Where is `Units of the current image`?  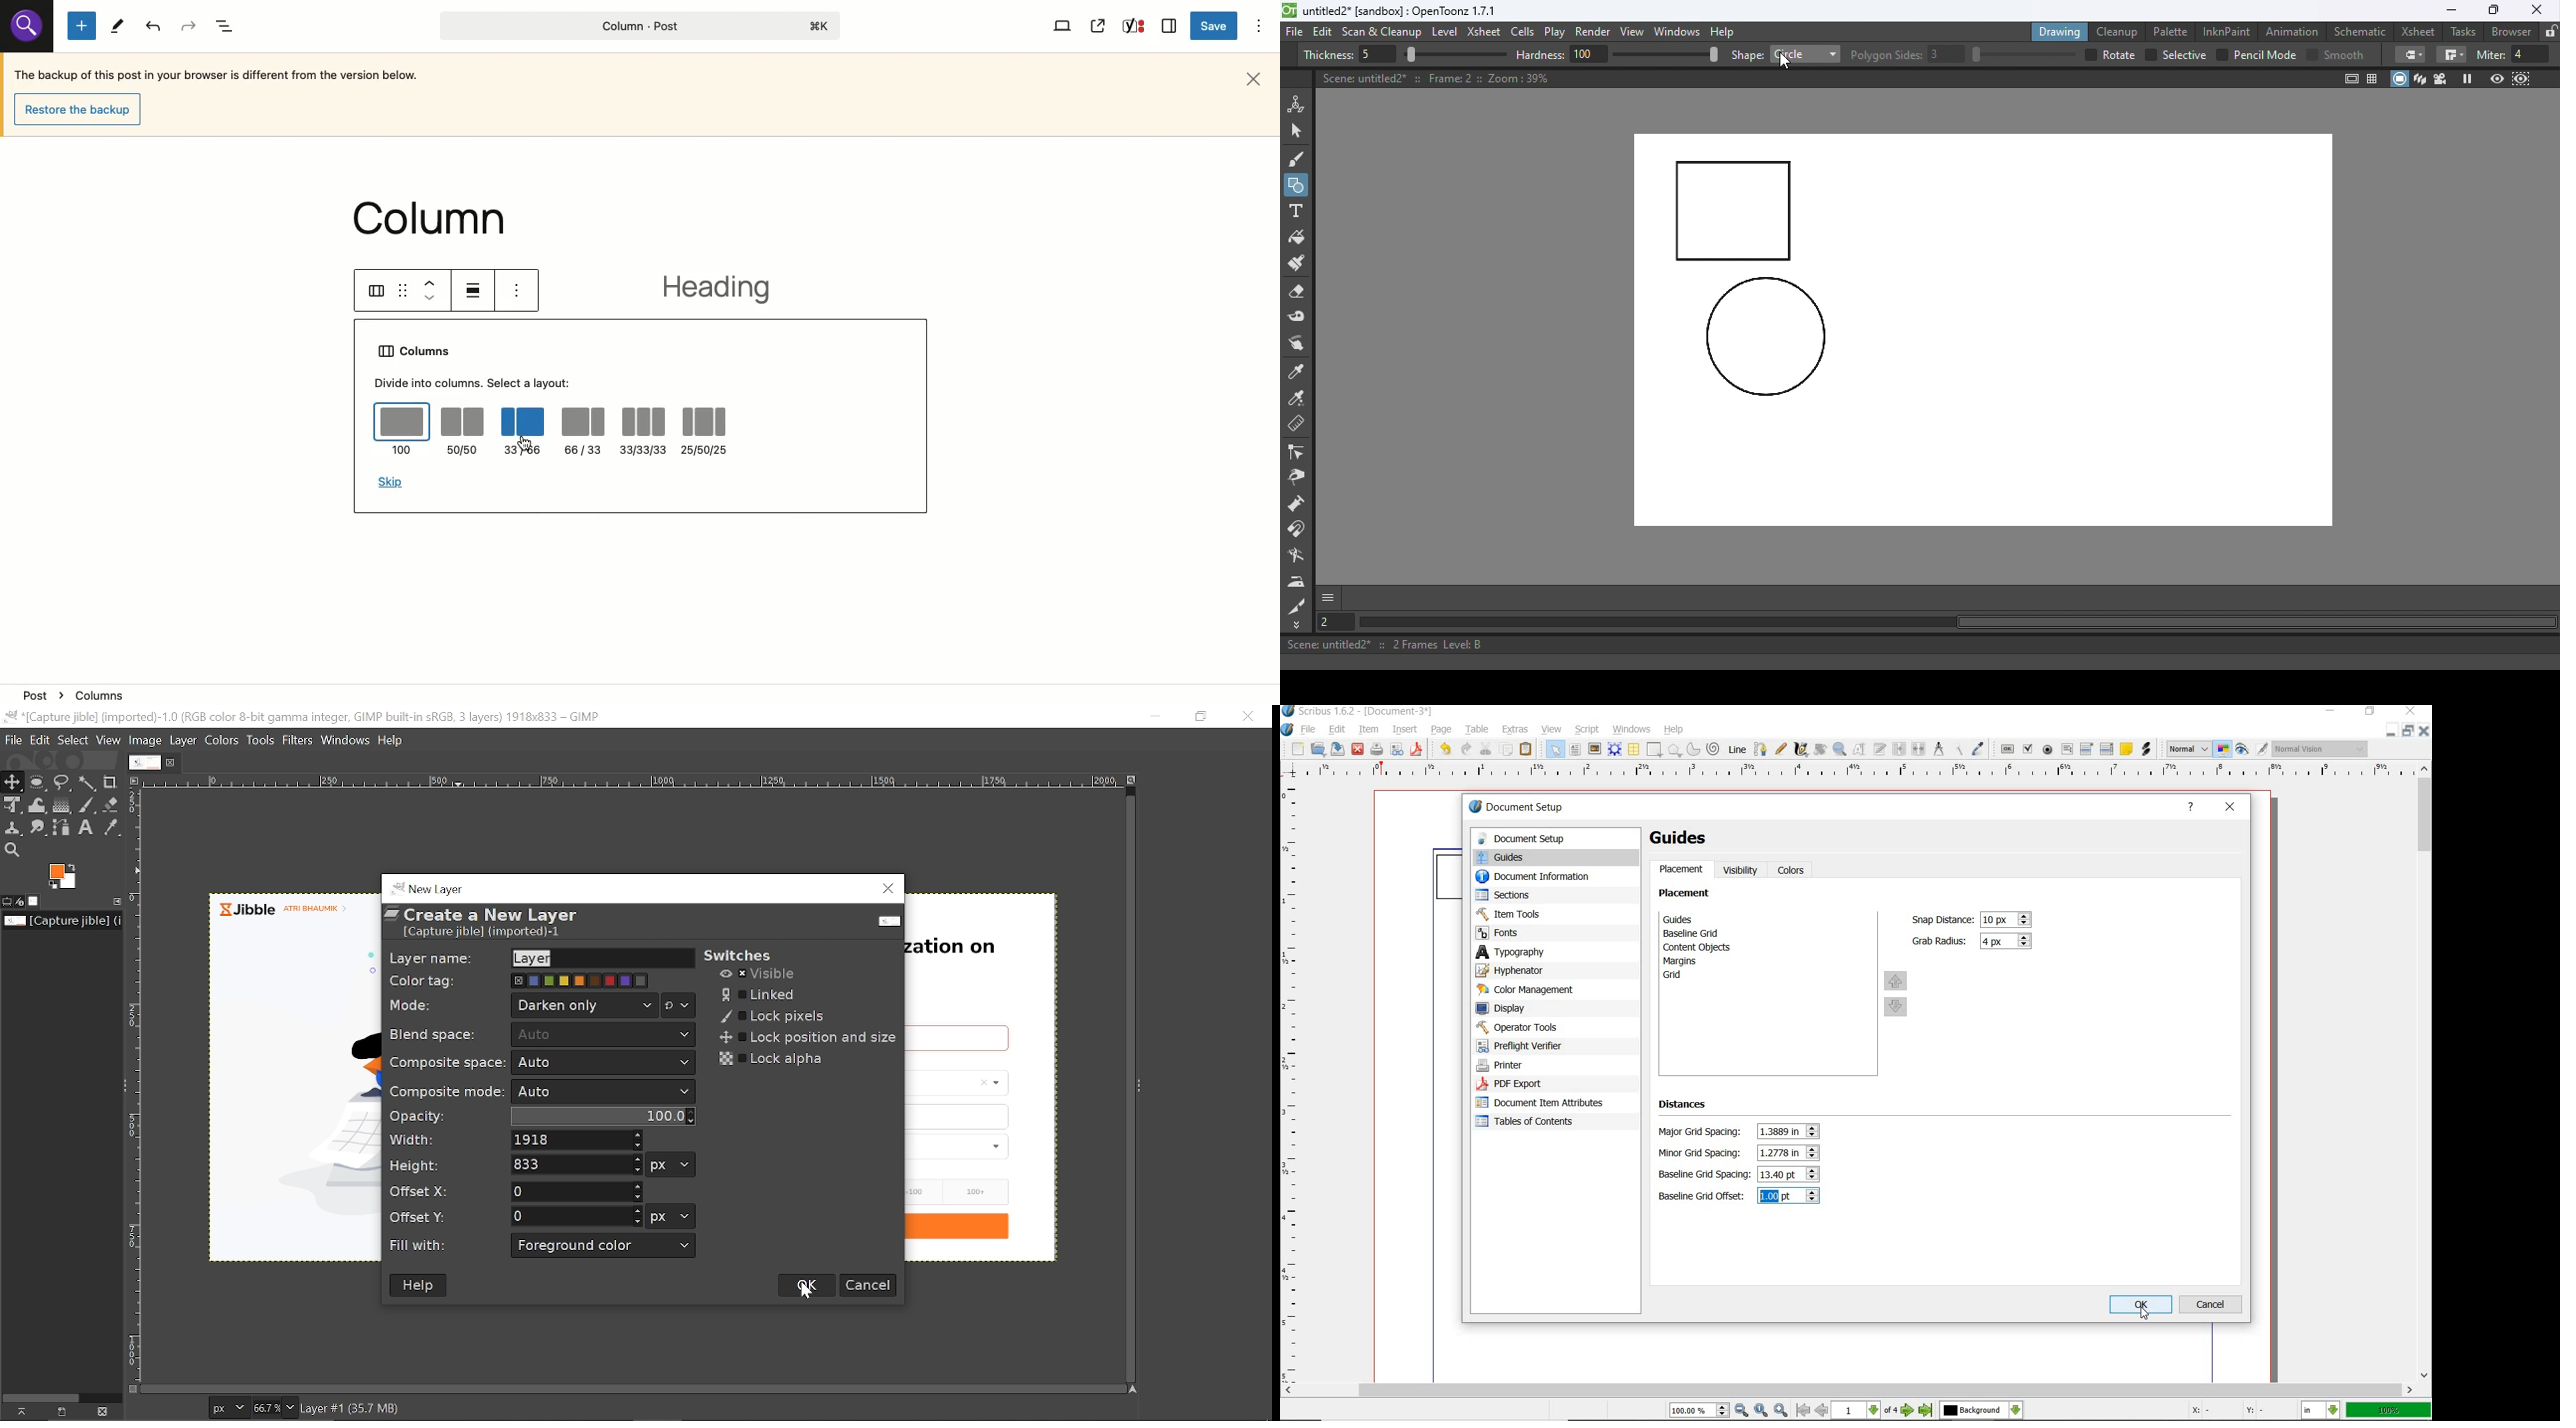 Units of the current image is located at coordinates (228, 1408).